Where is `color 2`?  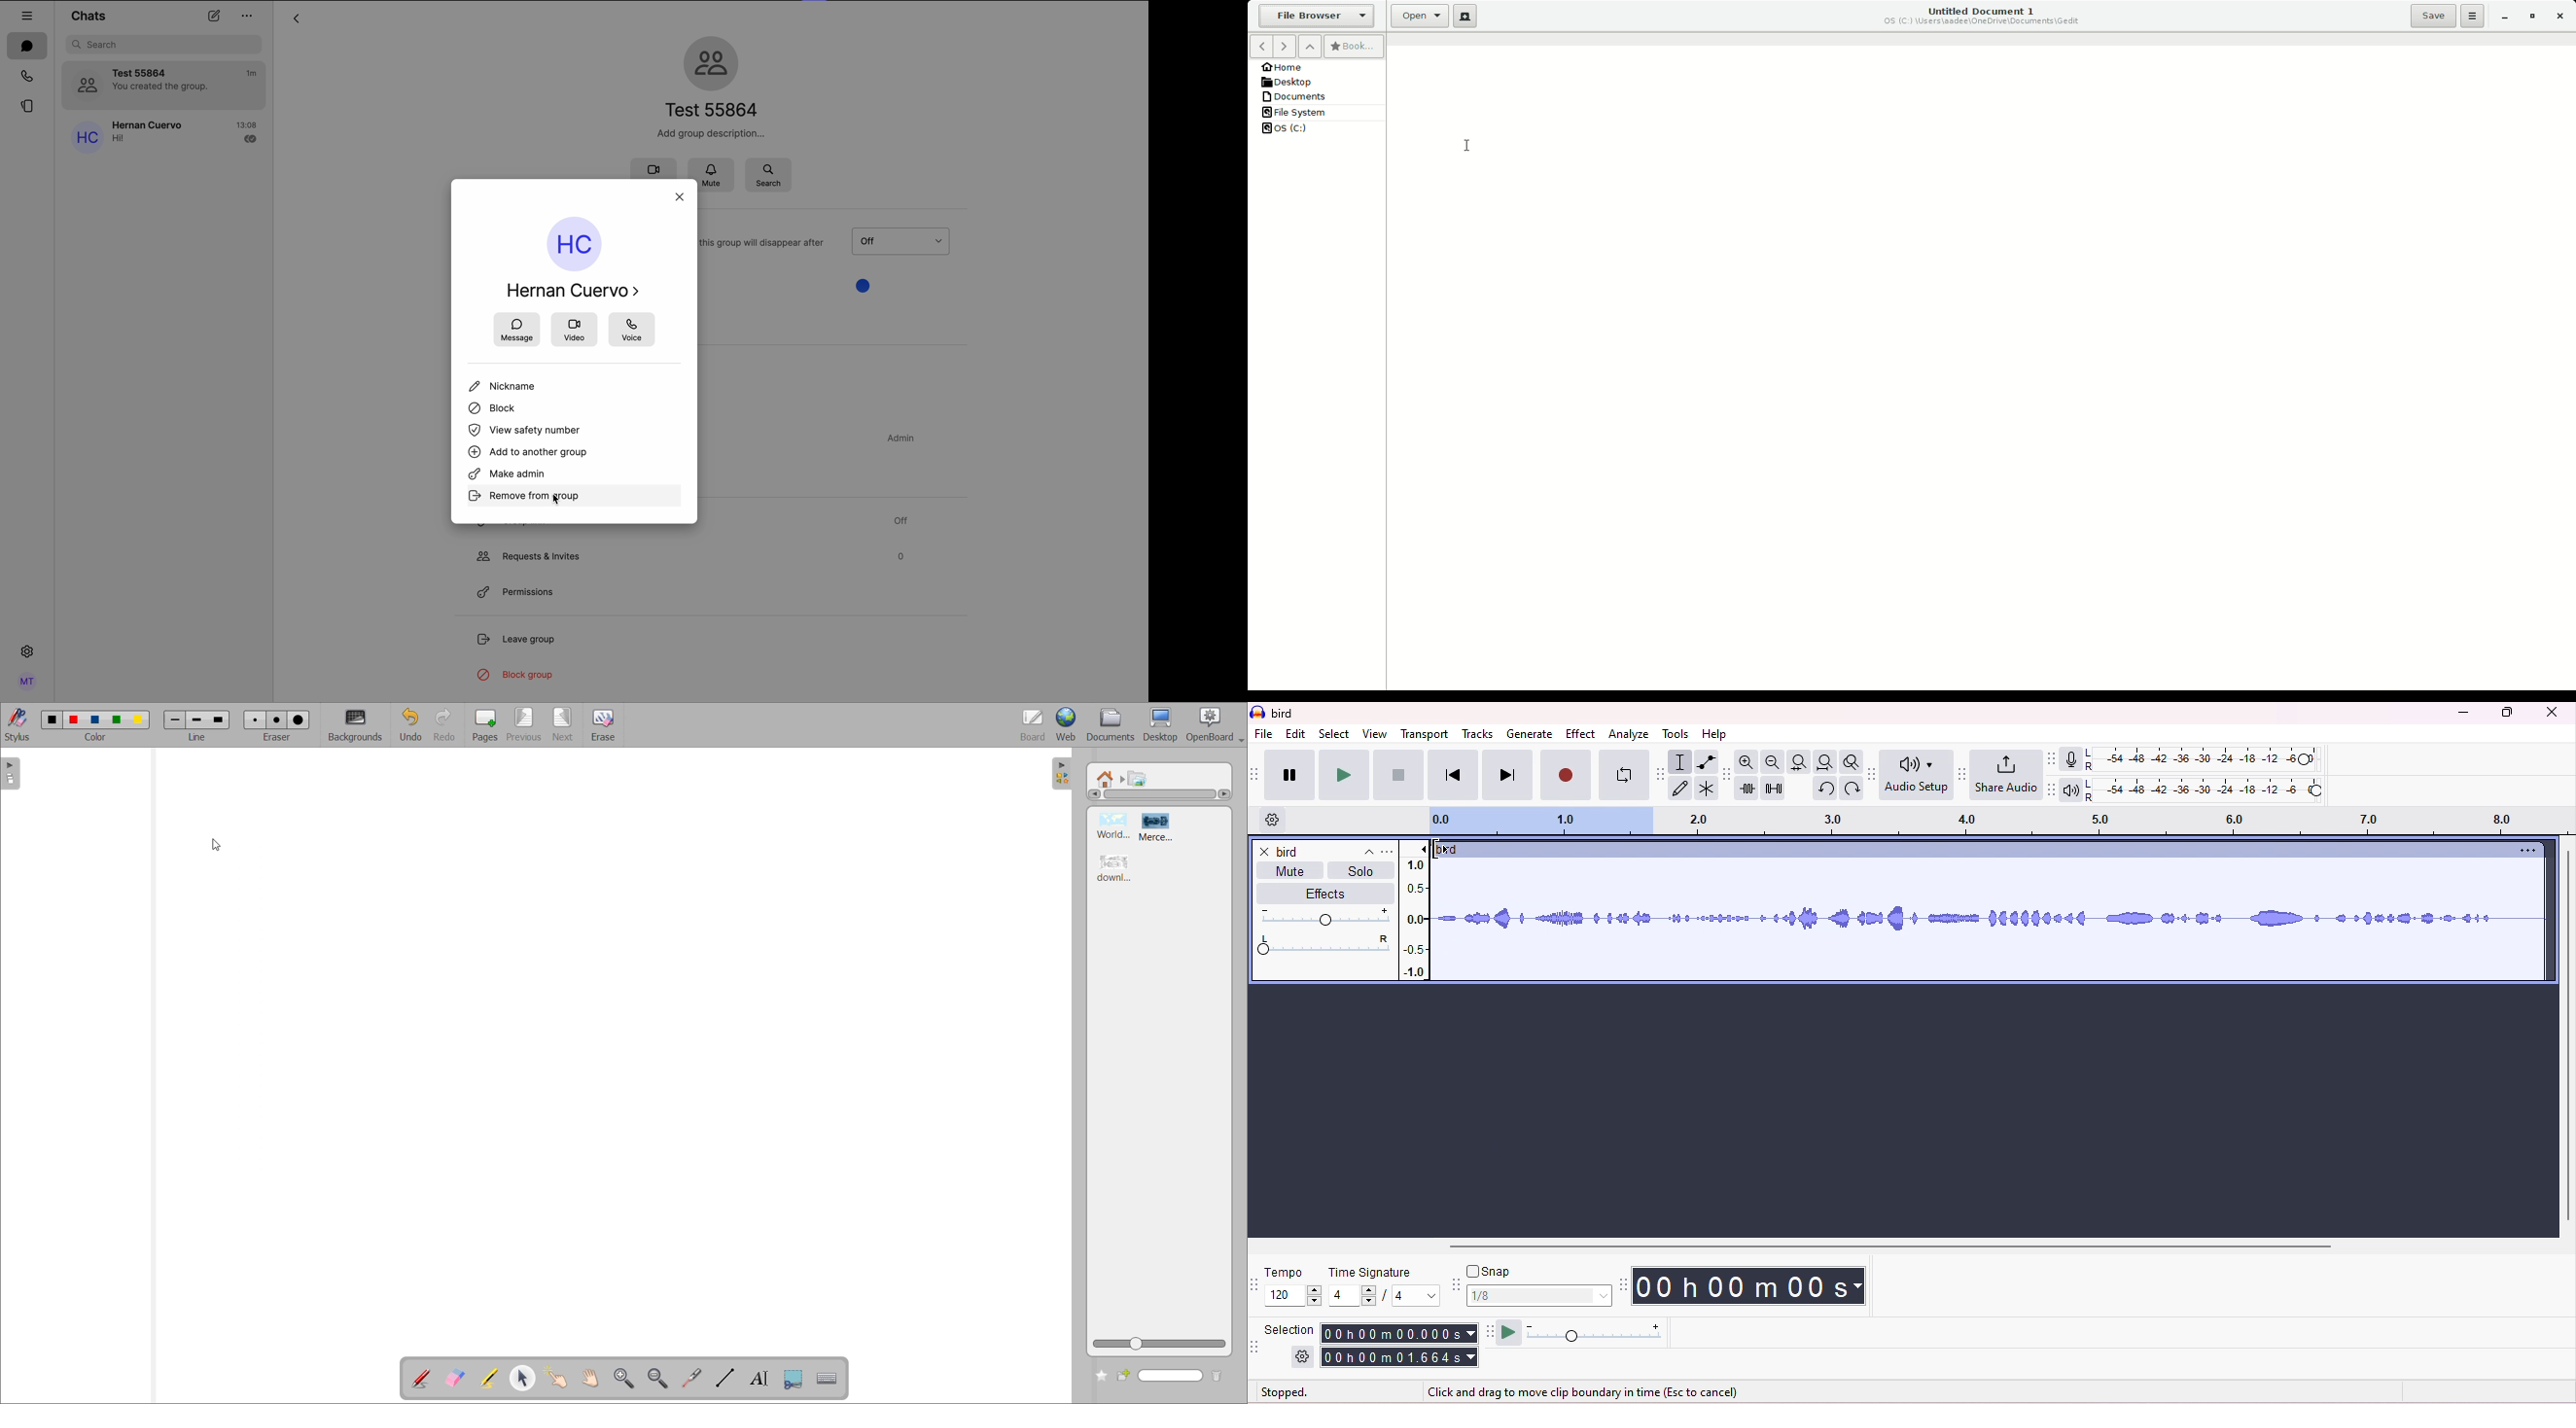 color 2 is located at coordinates (74, 720).